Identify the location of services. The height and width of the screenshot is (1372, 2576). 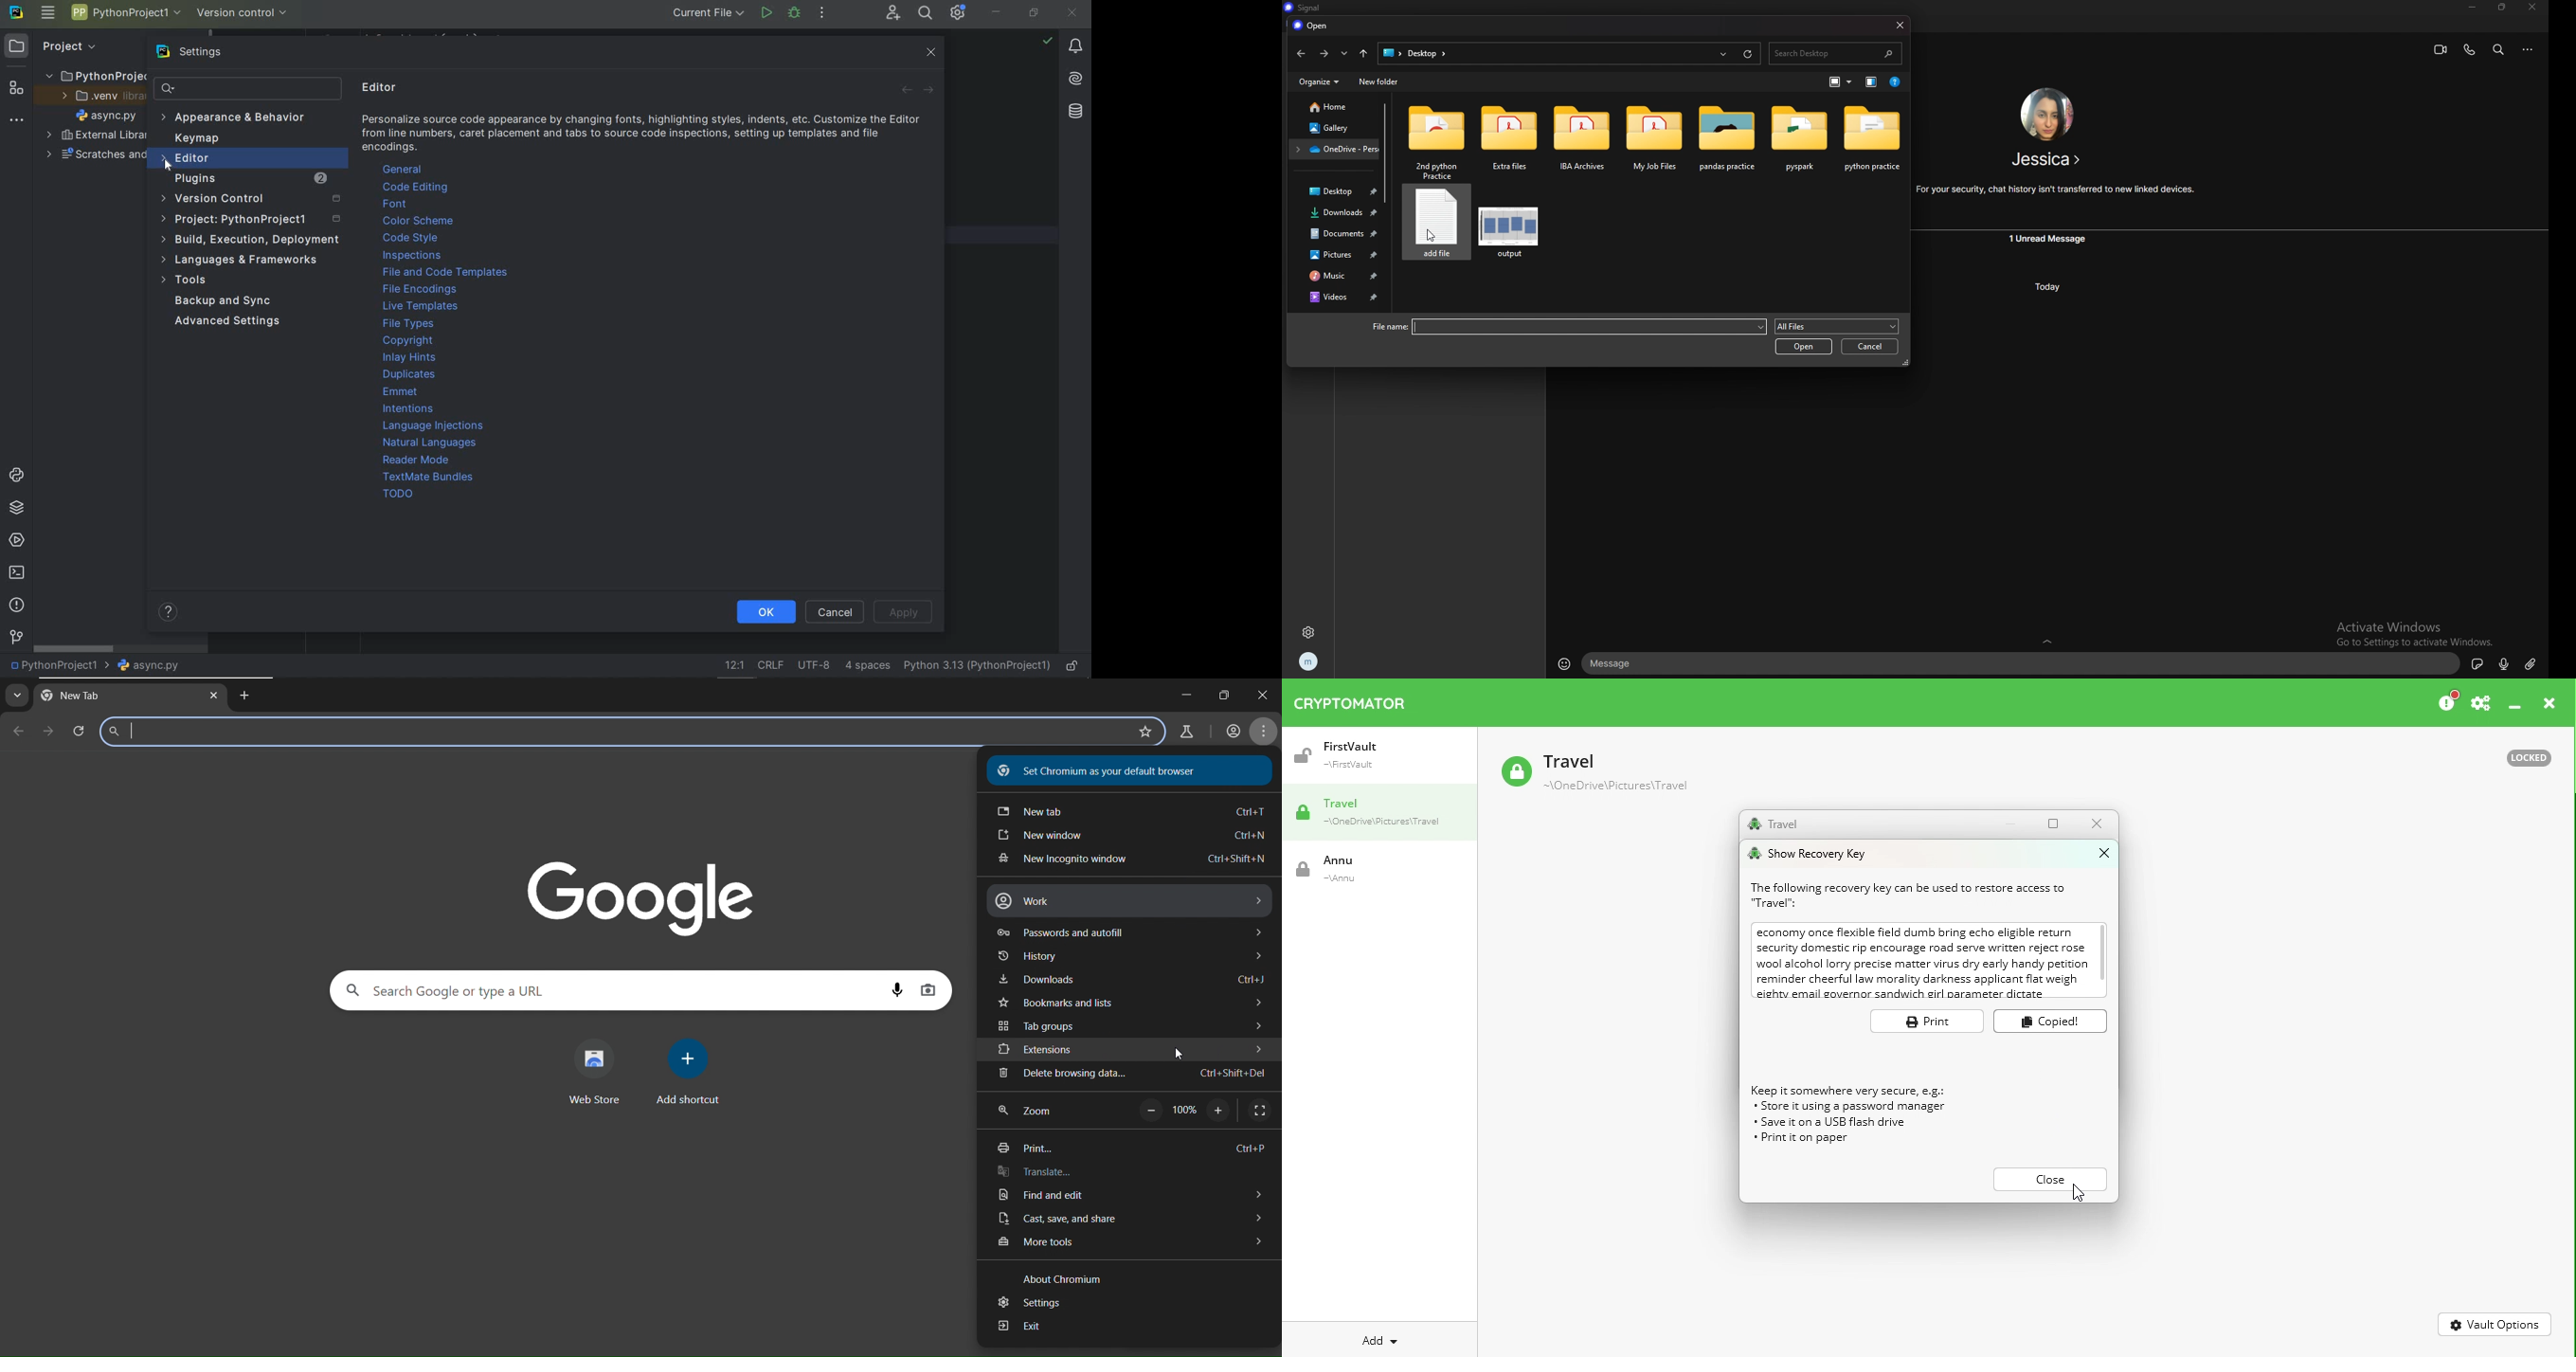
(16, 541).